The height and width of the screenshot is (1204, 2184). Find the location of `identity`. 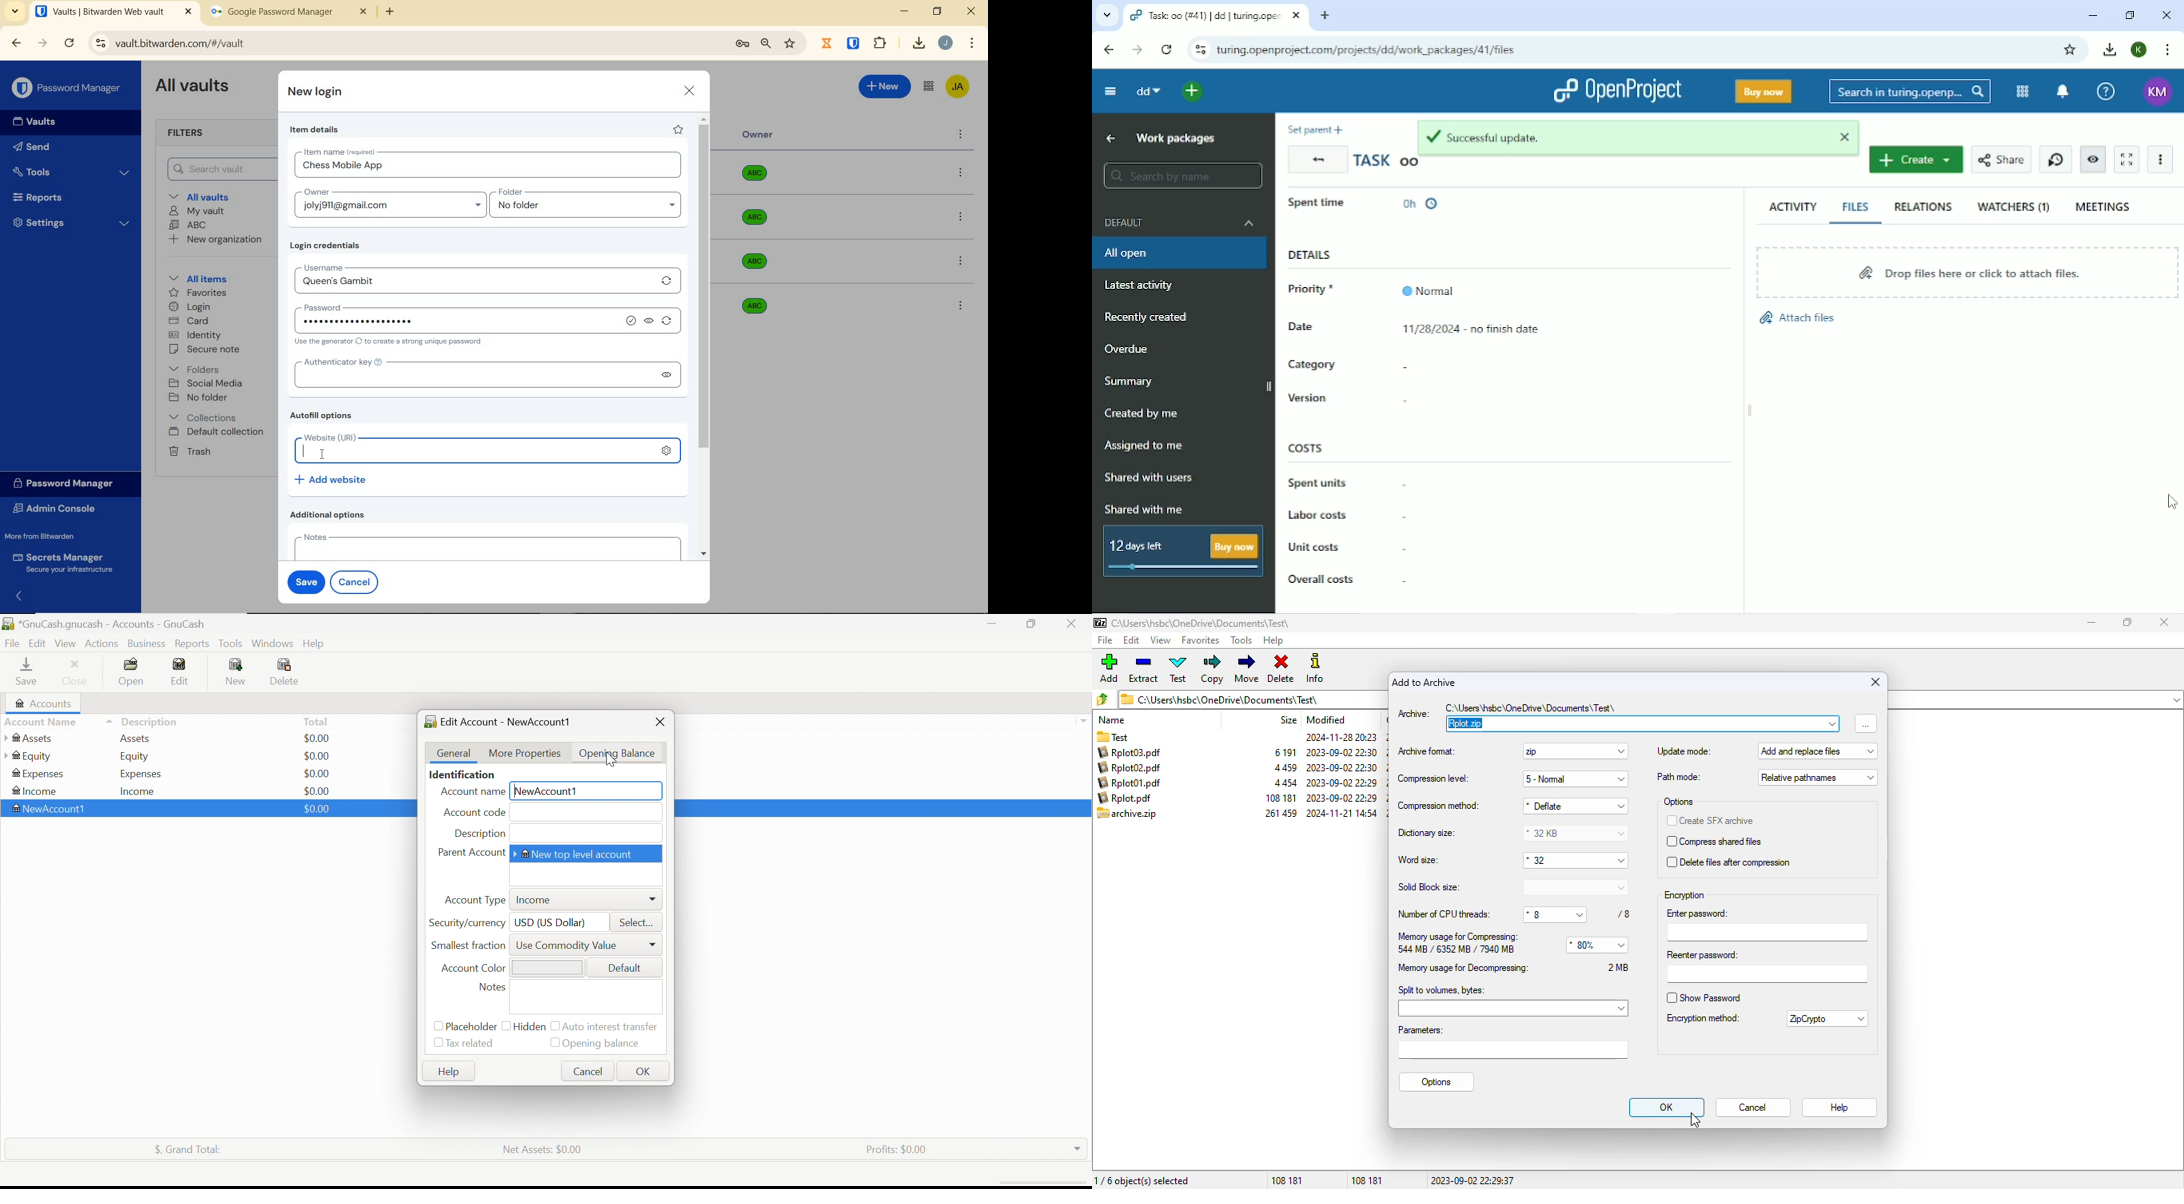

identity is located at coordinates (195, 335).